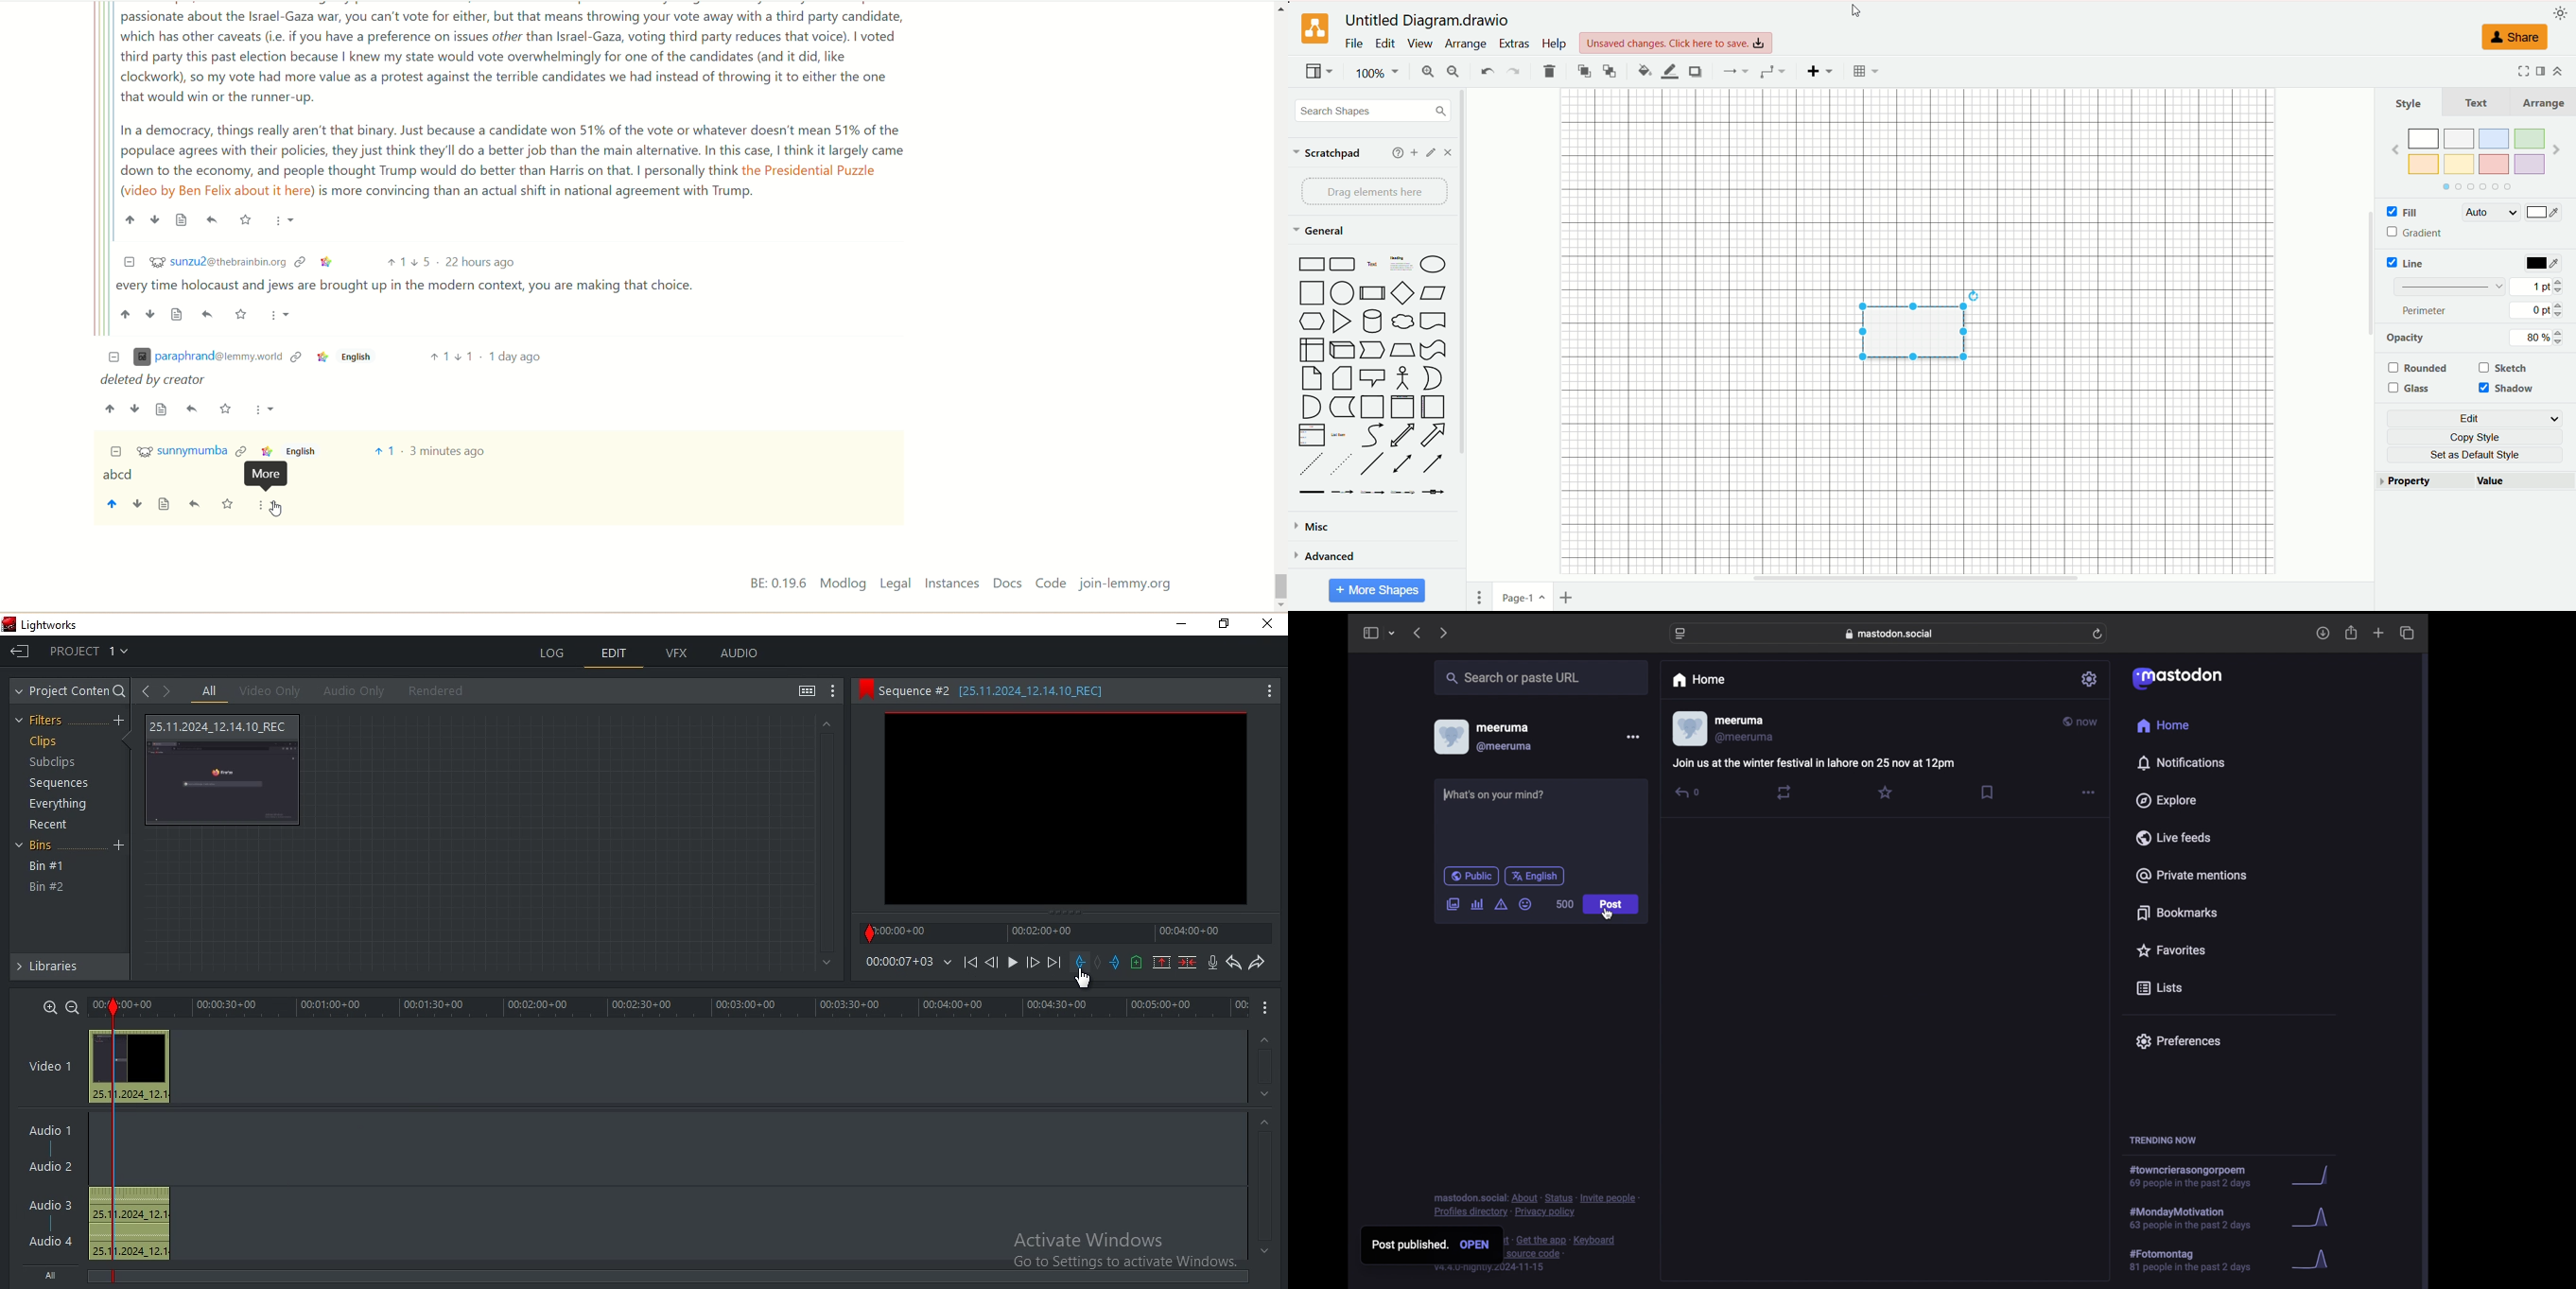 The image size is (2576, 1316). Describe the element at coordinates (1486, 70) in the screenshot. I see `undo` at that location.